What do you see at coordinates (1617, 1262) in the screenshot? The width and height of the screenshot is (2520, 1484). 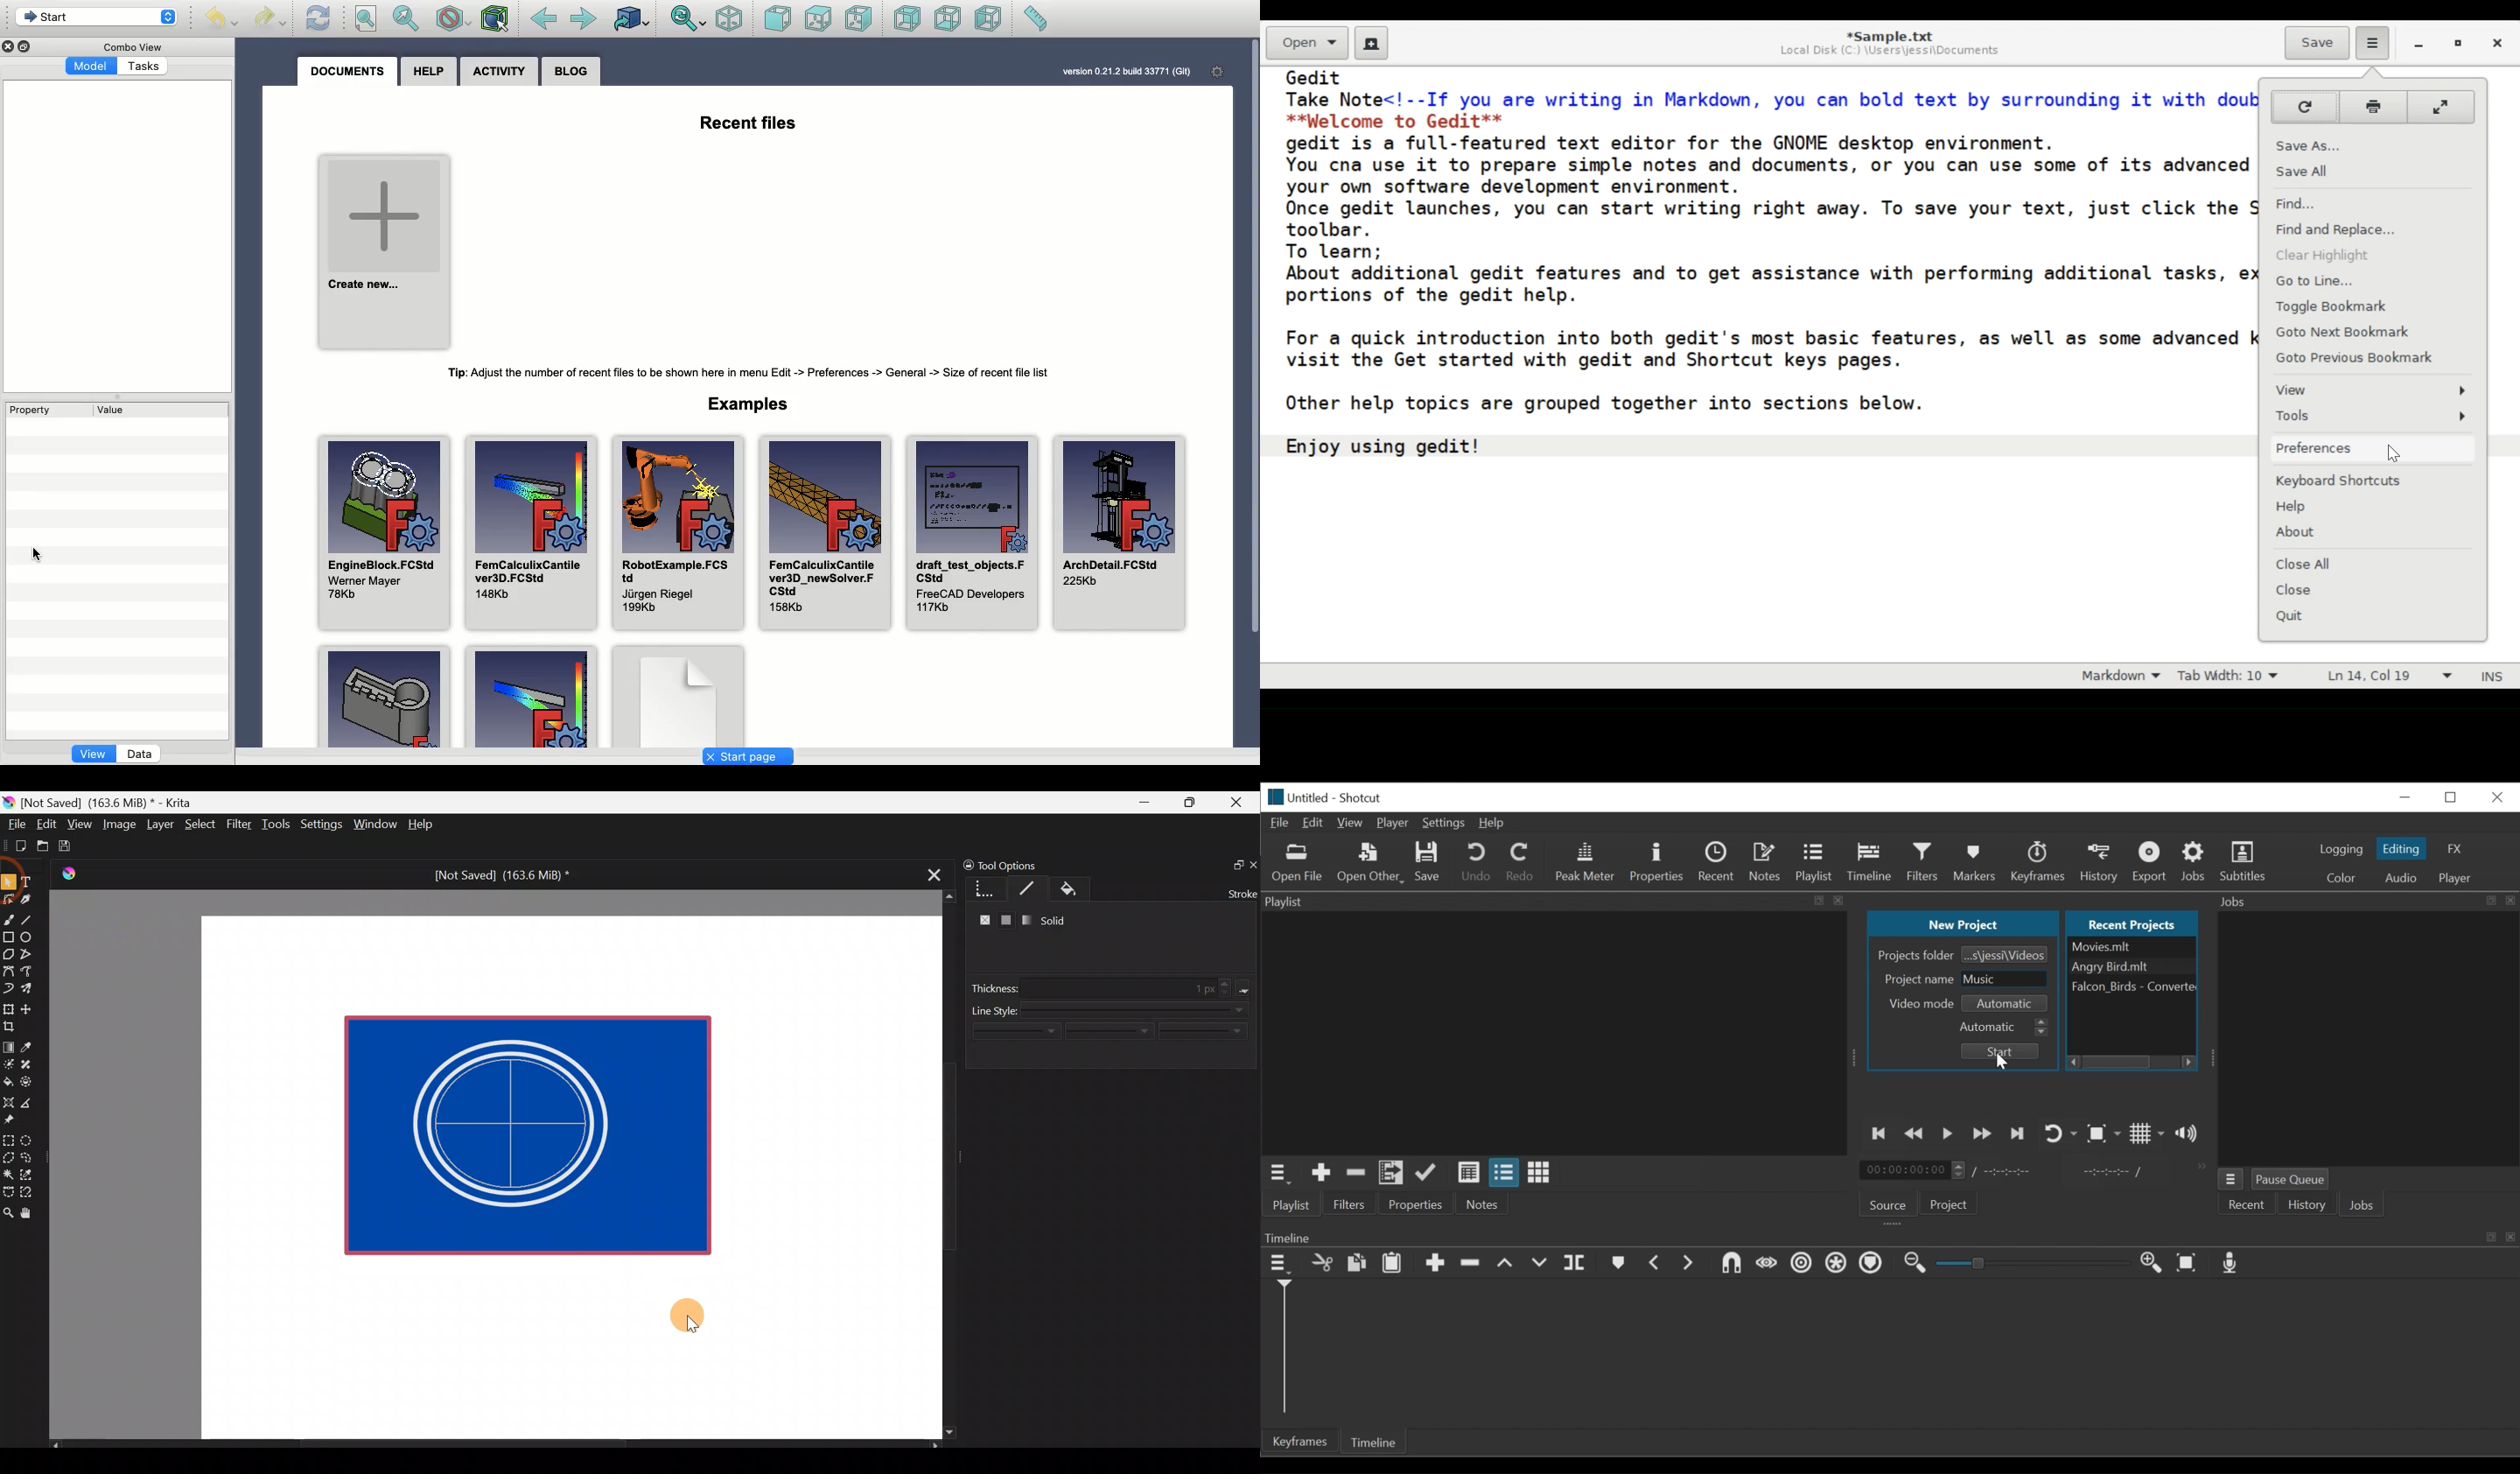 I see `Markers` at bounding box center [1617, 1262].